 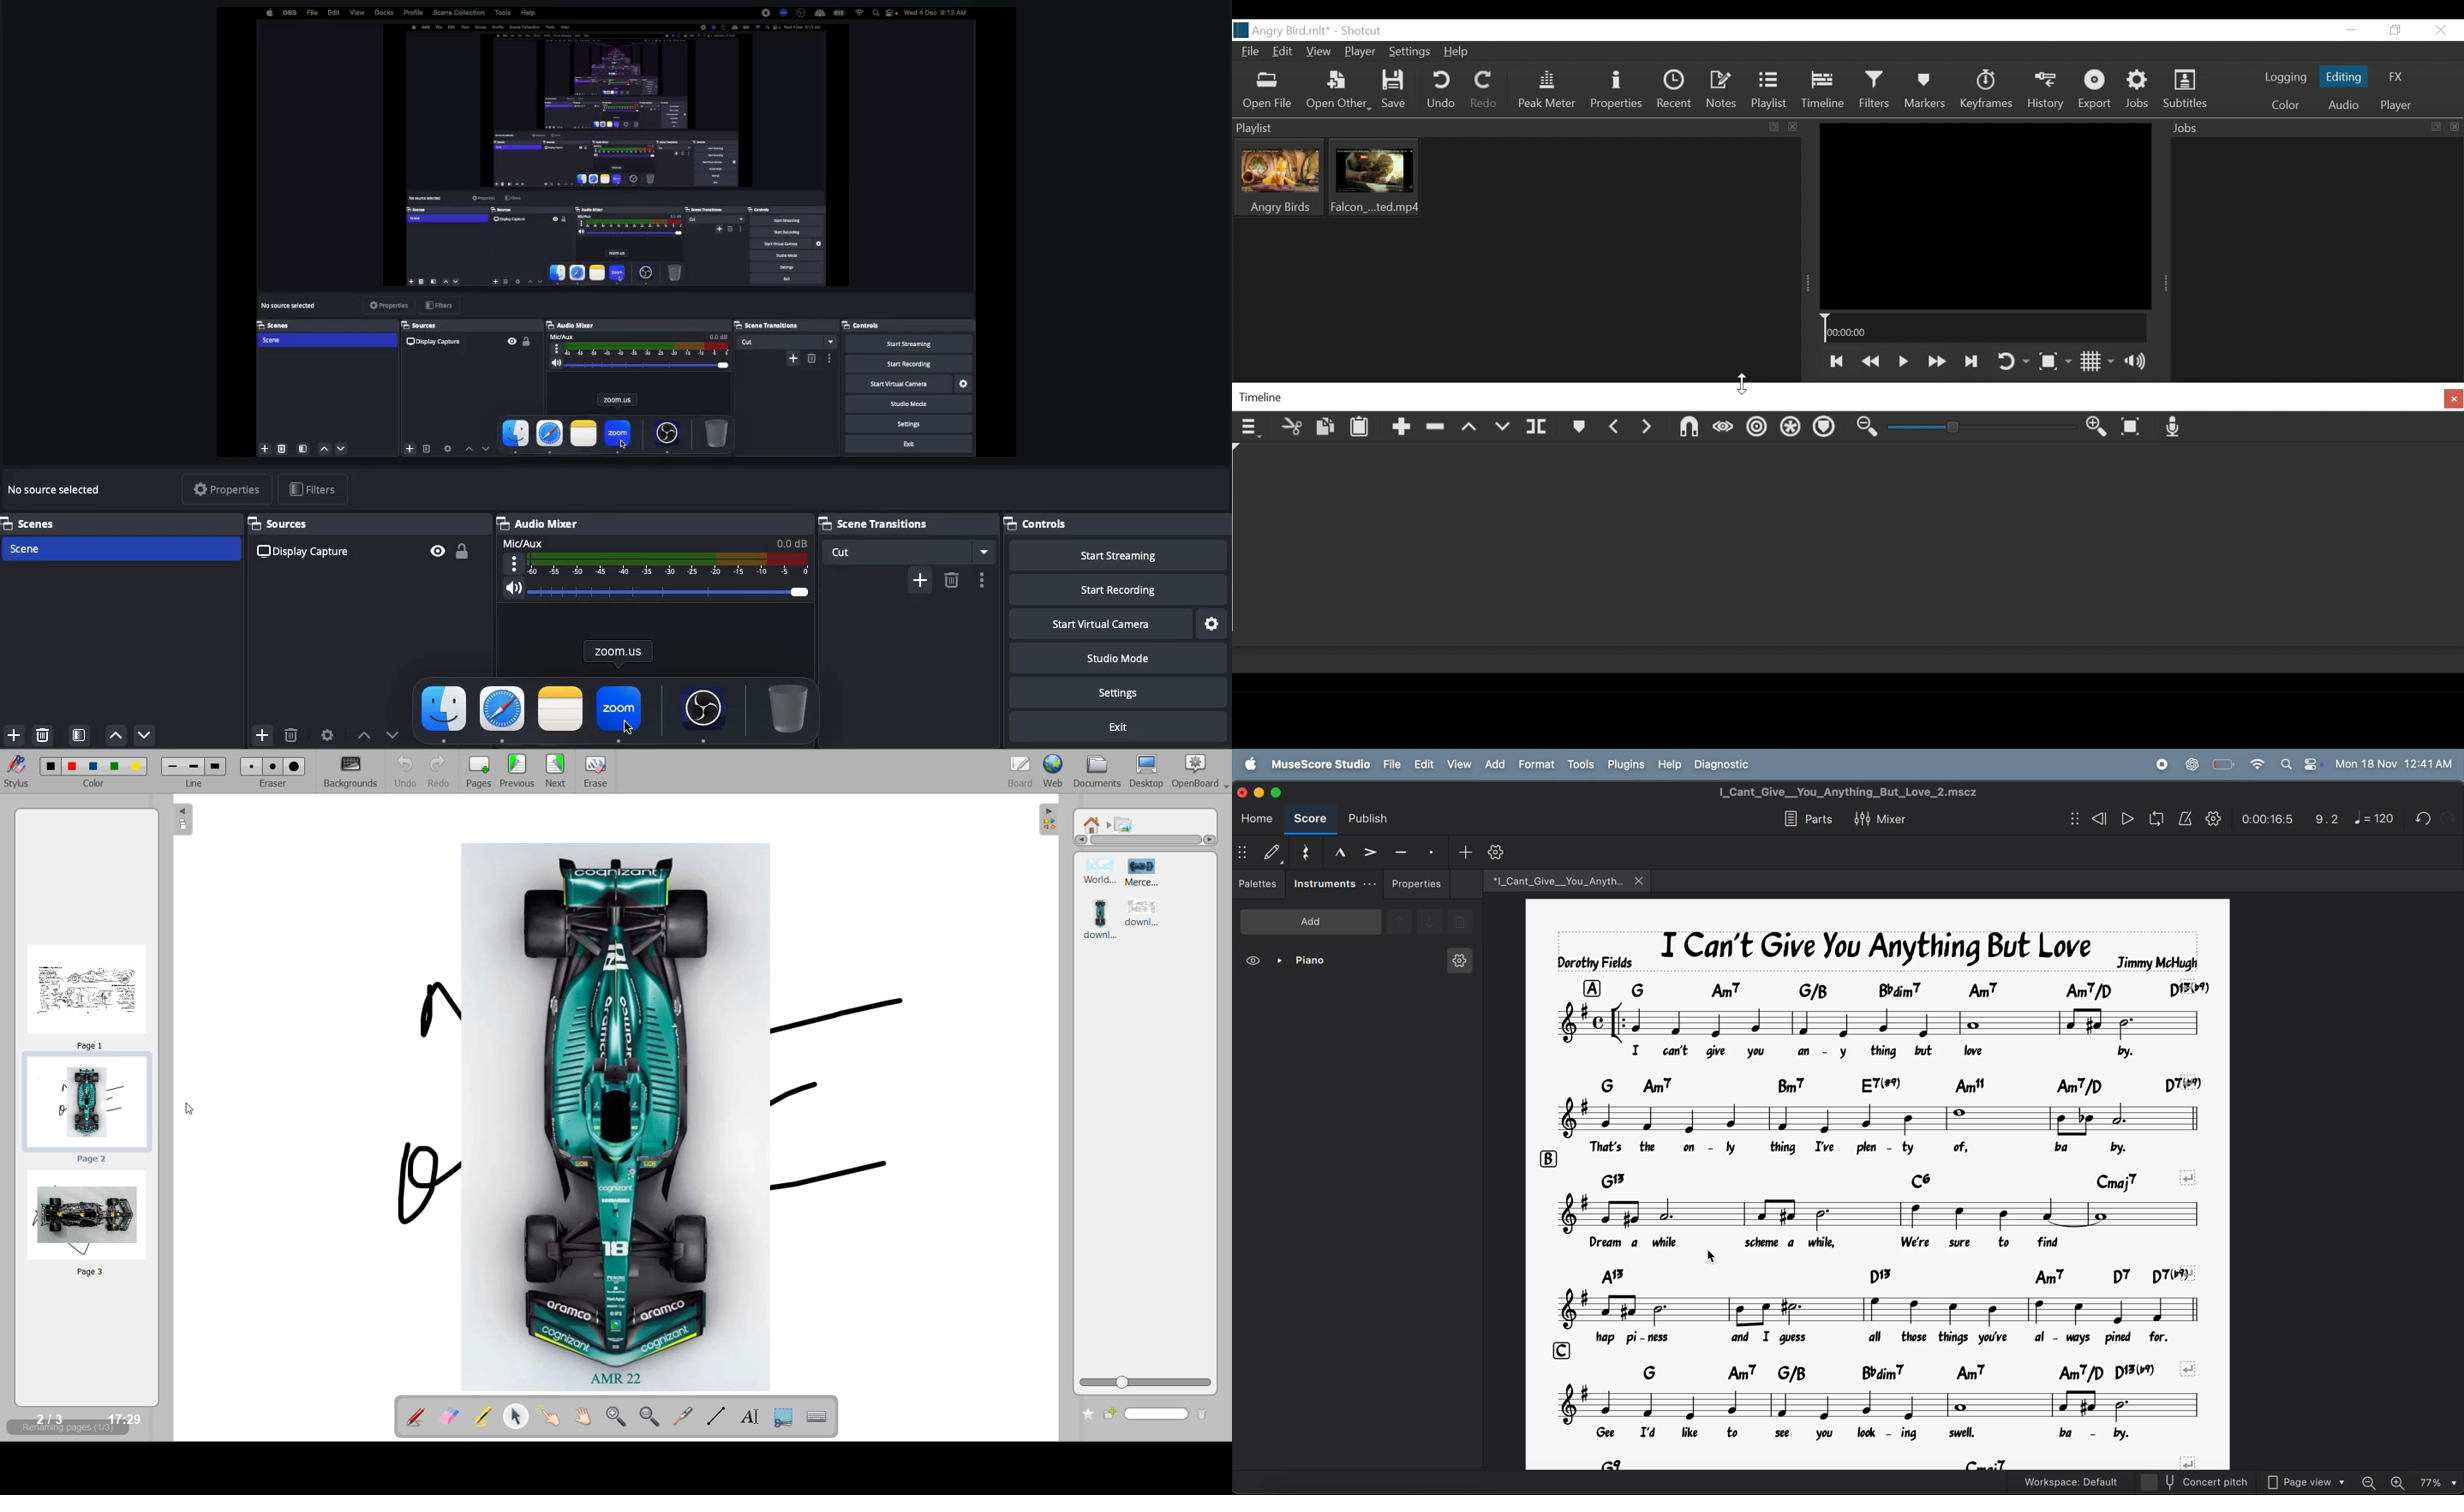 What do you see at coordinates (437, 549) in the screenshot?
I see `Visible` at bounding box center [437, 549].